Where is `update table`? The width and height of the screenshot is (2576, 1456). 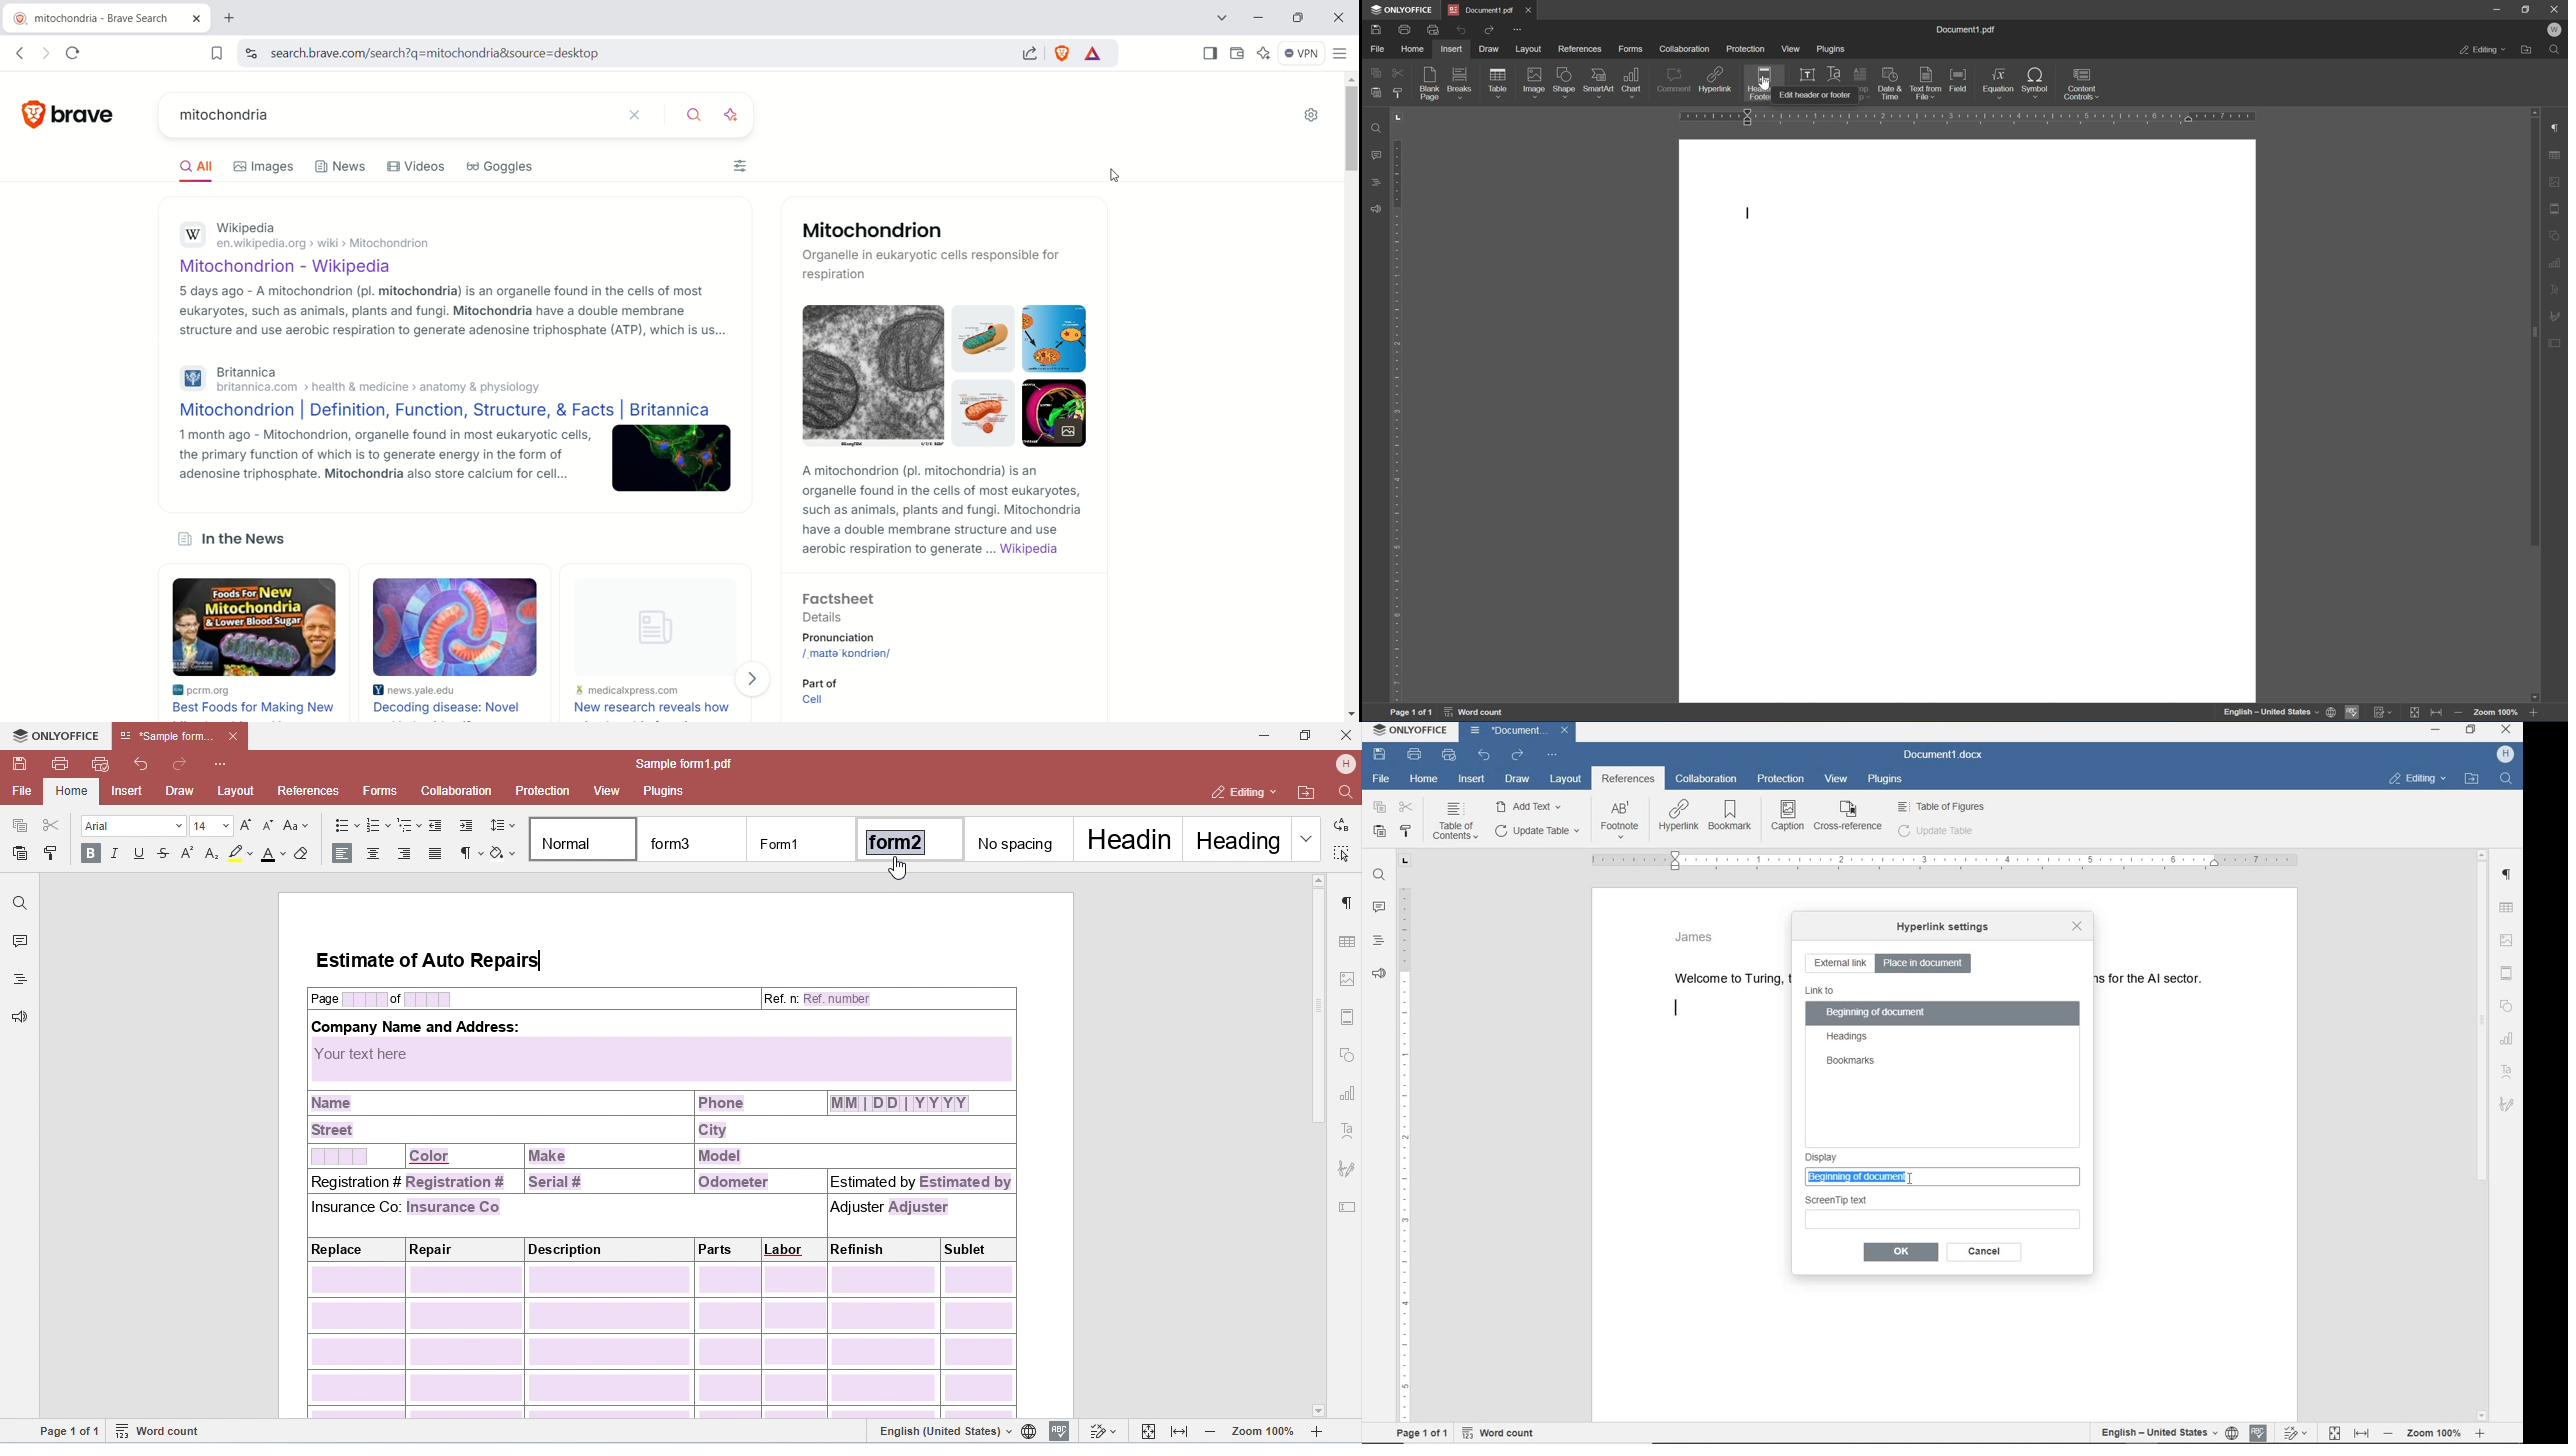
update table is located at coordinates (1937, 831).